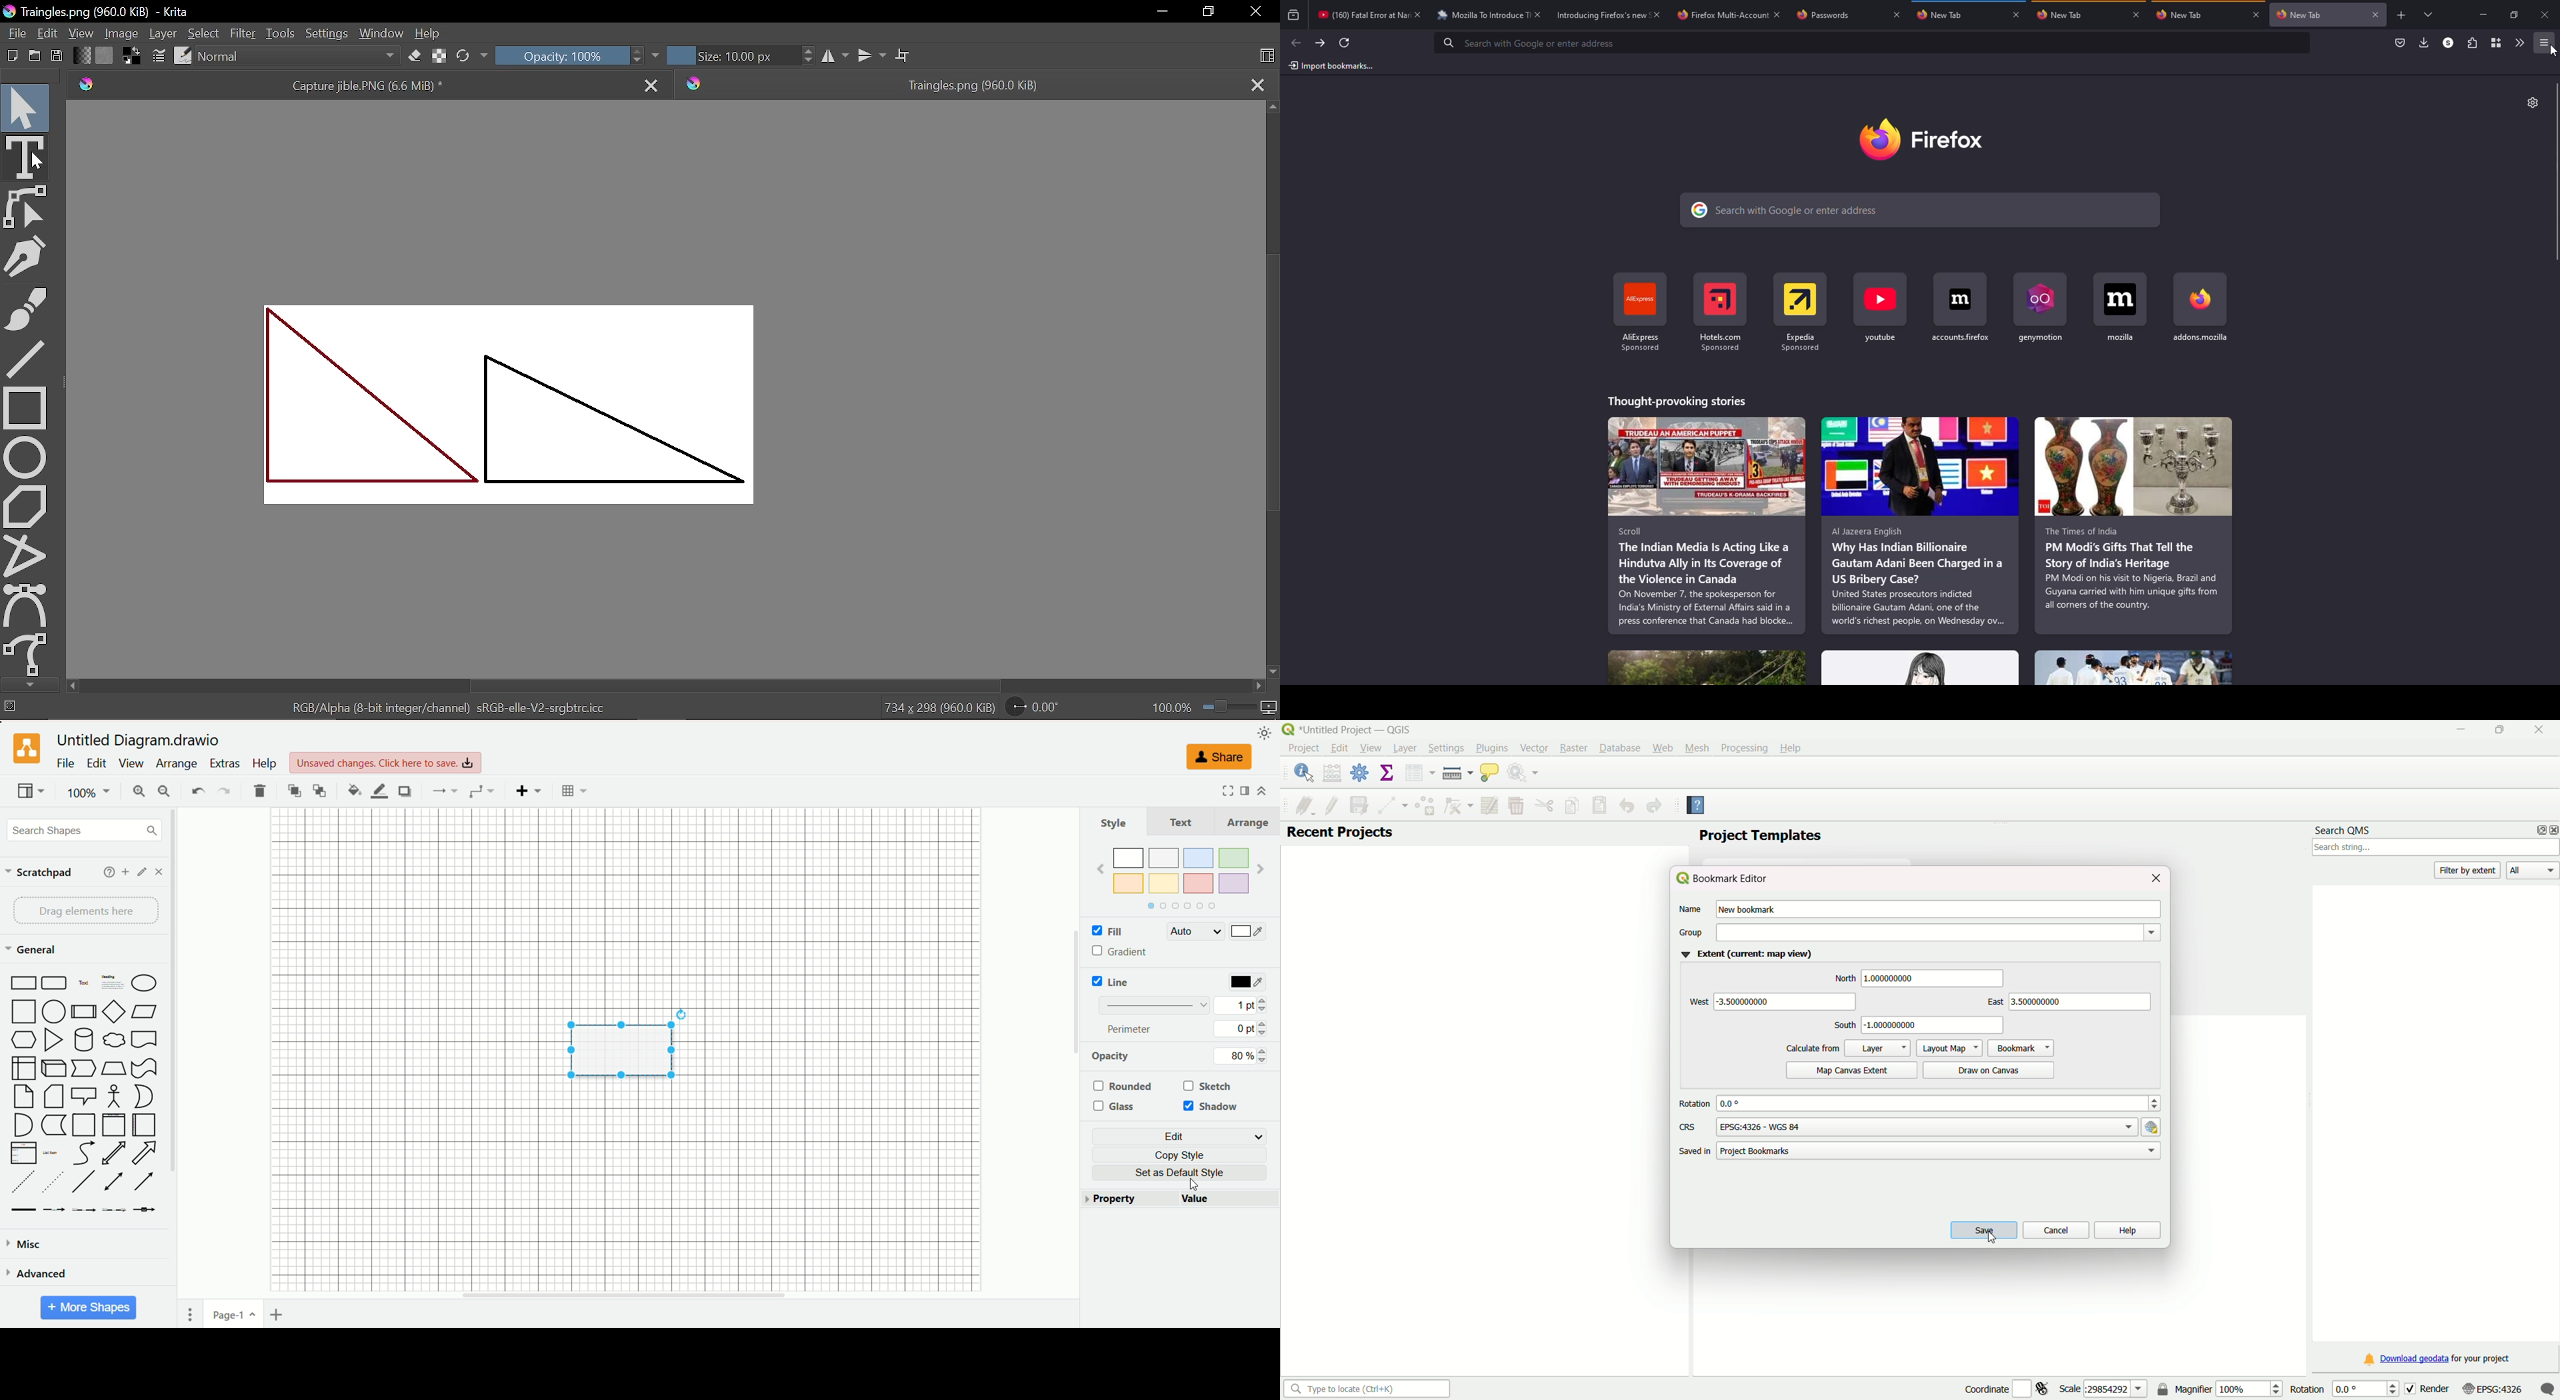 This screenshot has height=1400, width=2576. I want to click on opacity, so click(1111, 1056).